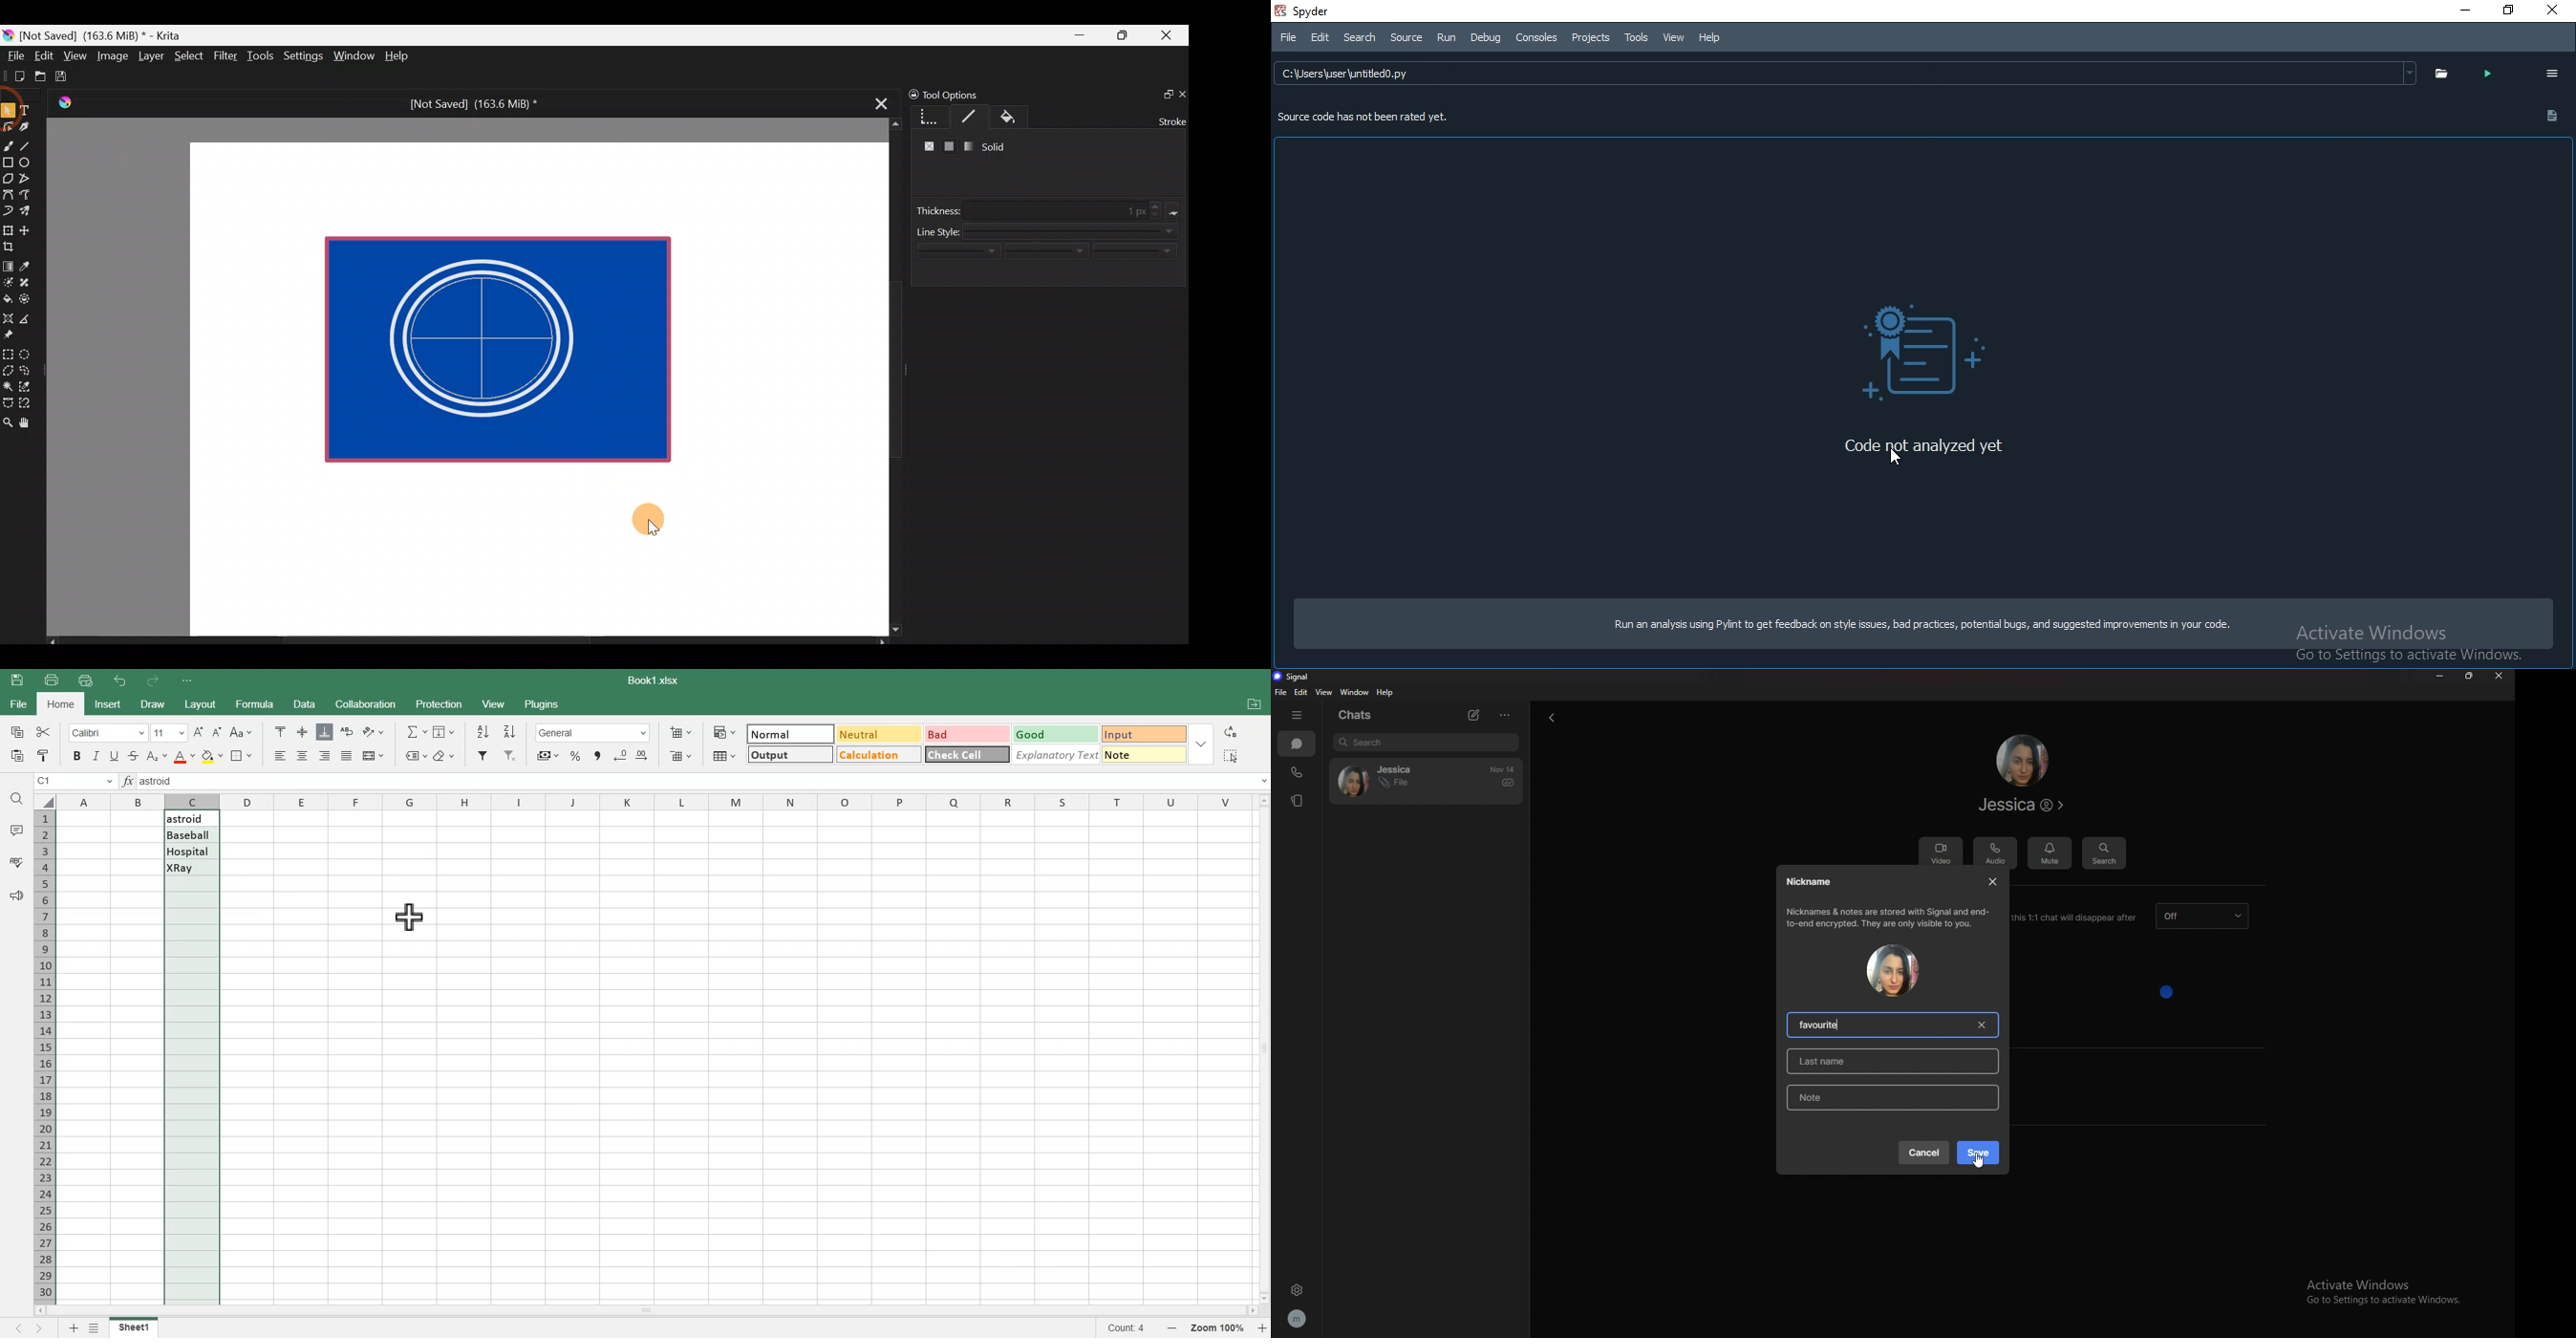 The image size is (2576, 1344). What do you see at coordinates (1673, 37) in the screenshot?
I see `view` at bounding box center [1673, 37].